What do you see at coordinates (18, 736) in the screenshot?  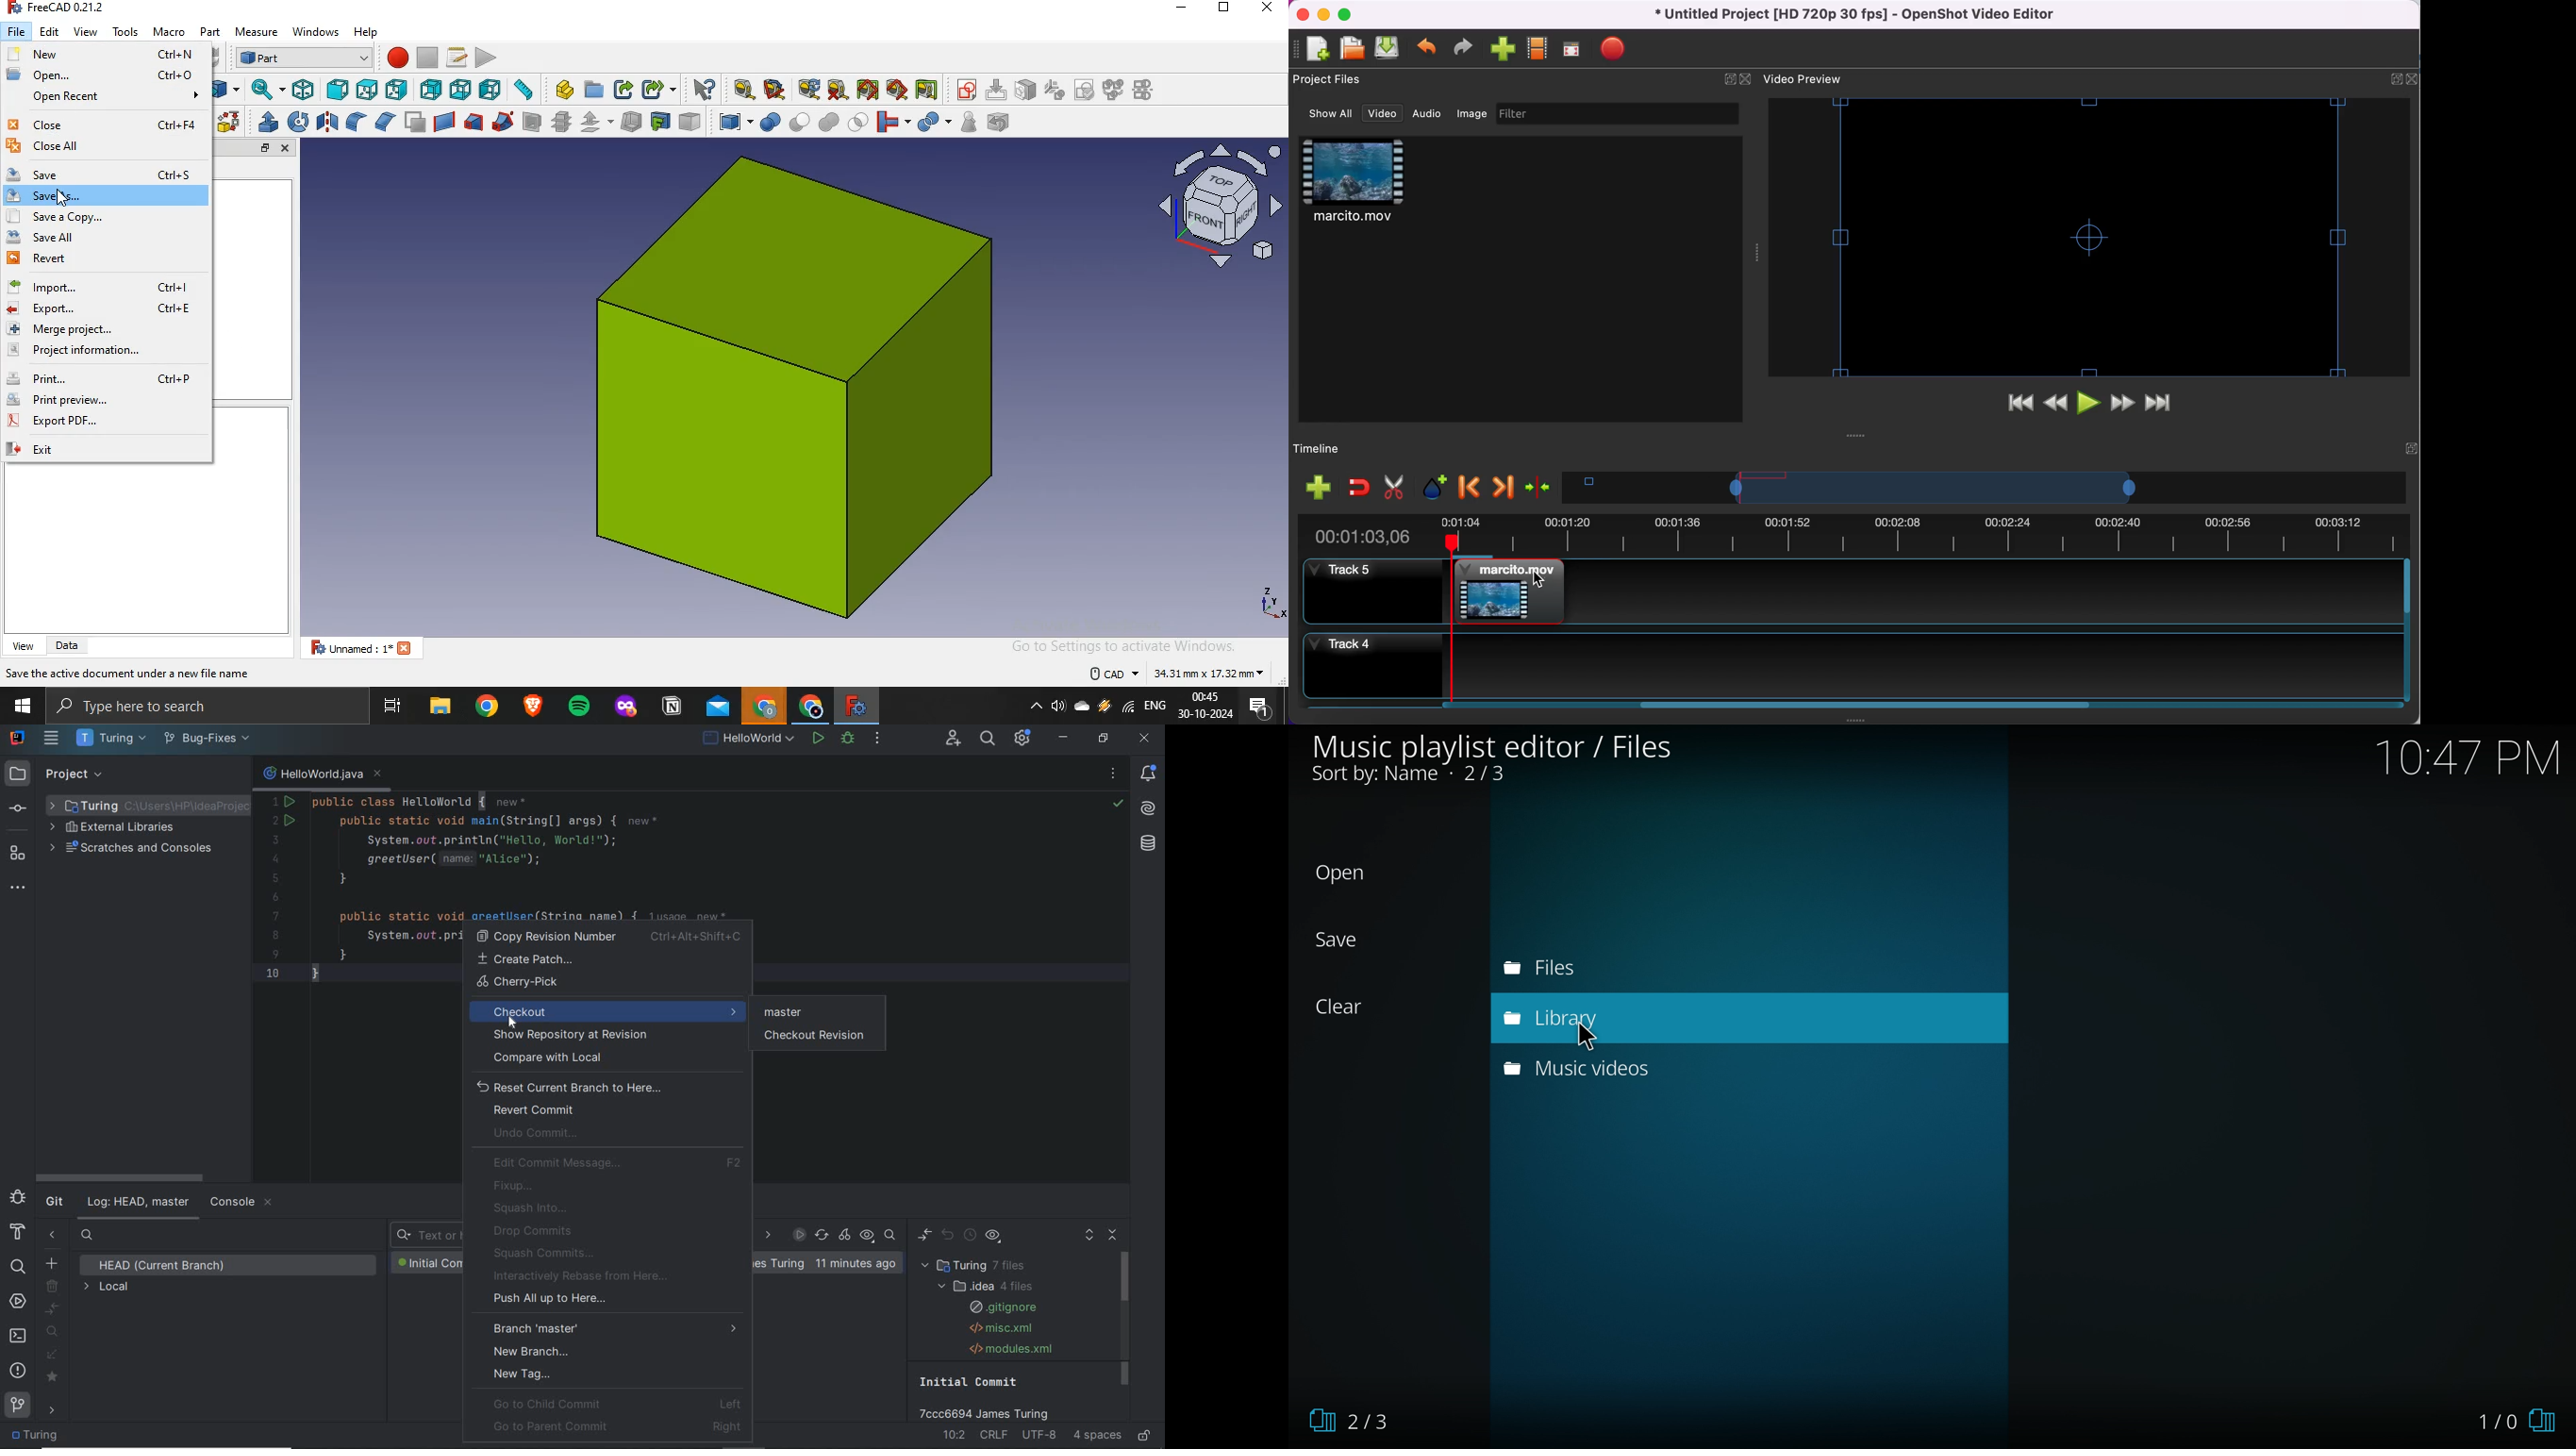 I see `system name` at bounding box center [18, 736].